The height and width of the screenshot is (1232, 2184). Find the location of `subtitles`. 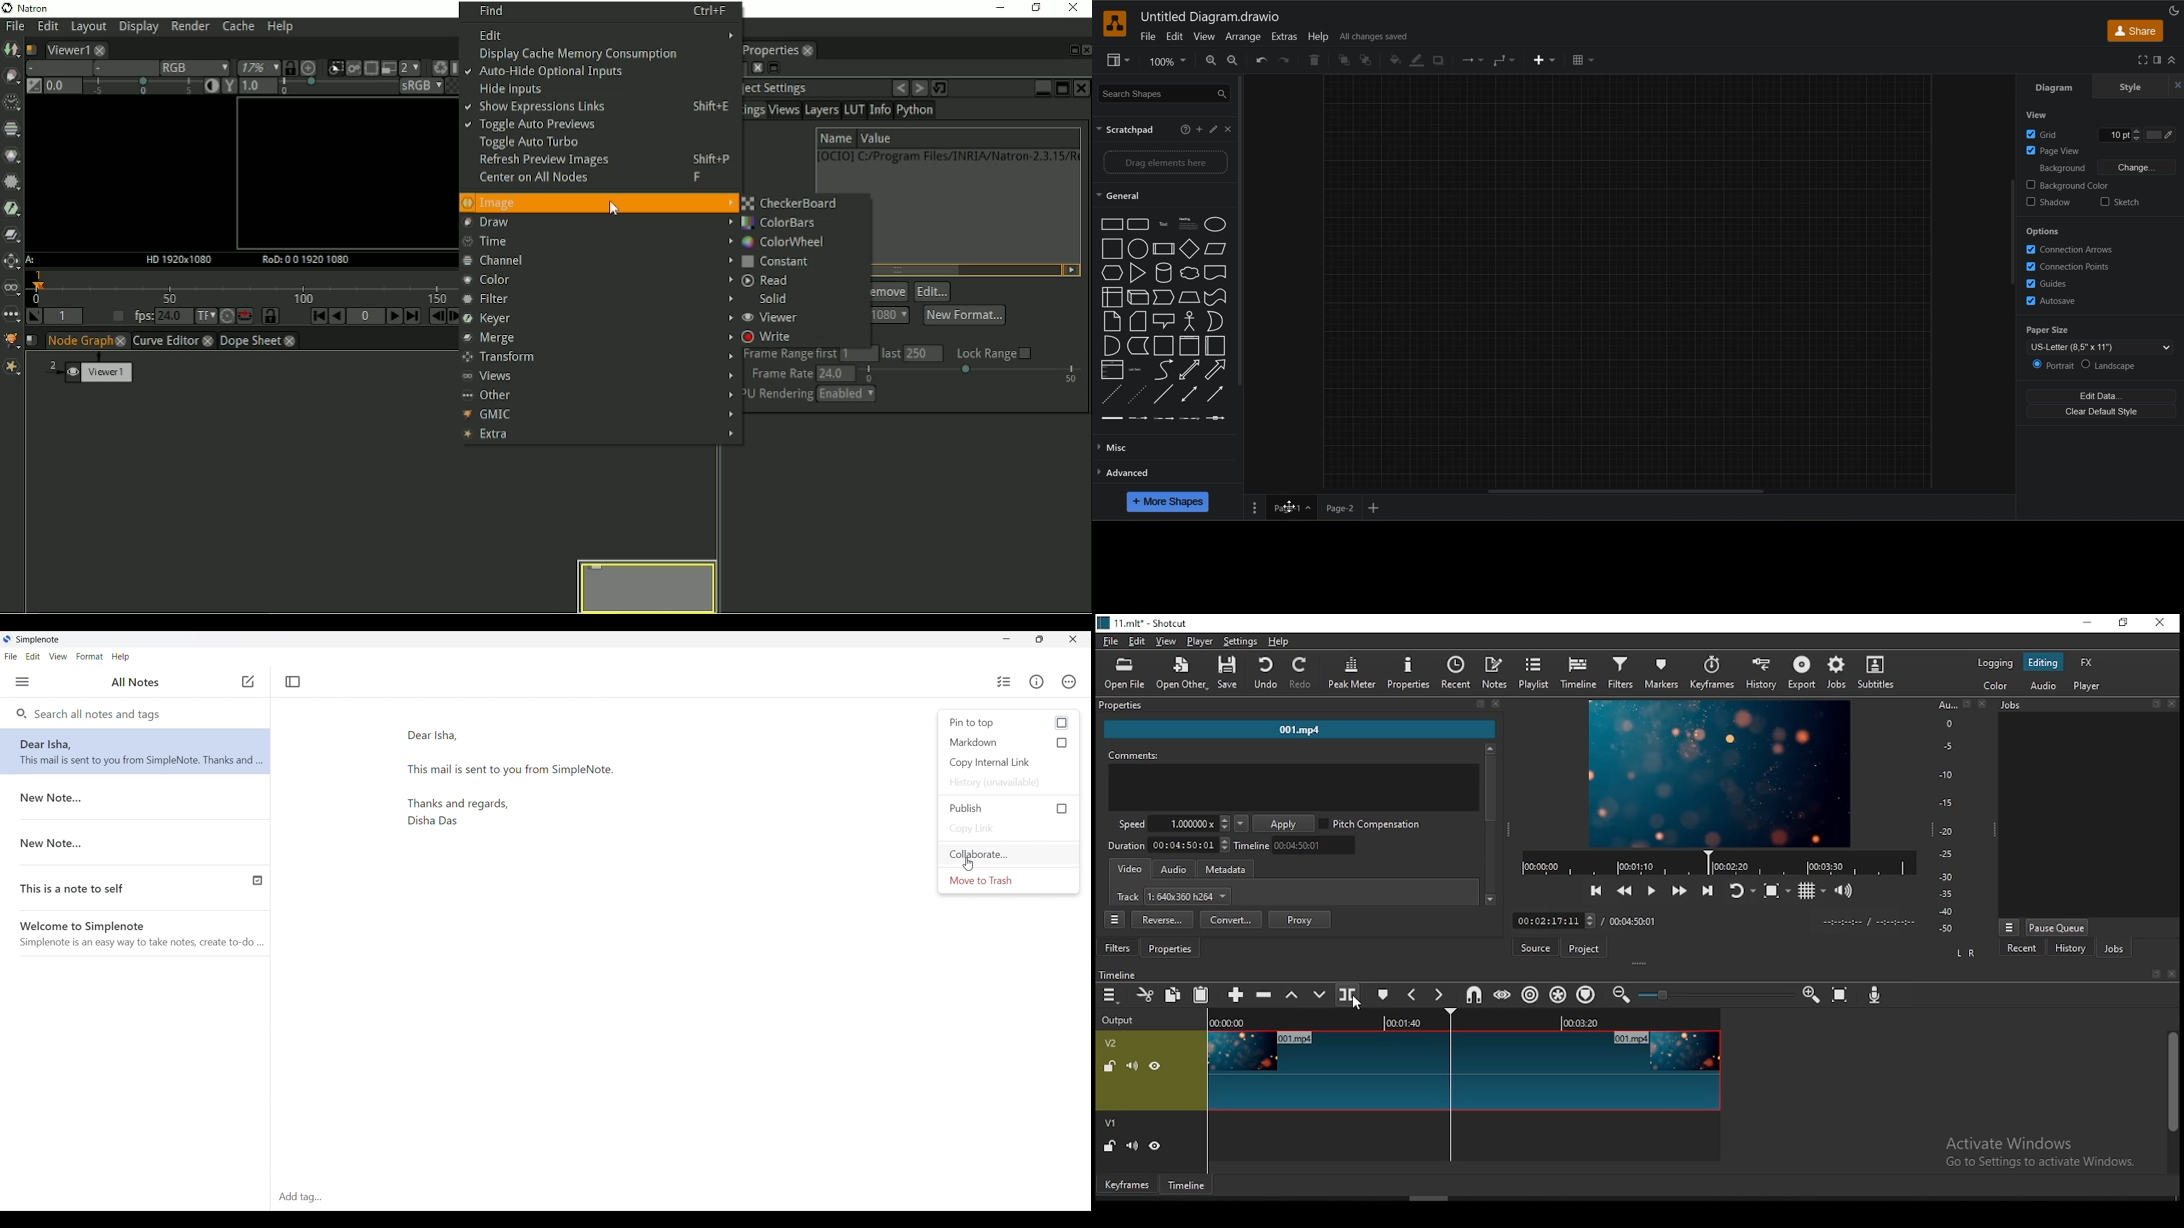

subtitles is located at coordinates (1879, 673).